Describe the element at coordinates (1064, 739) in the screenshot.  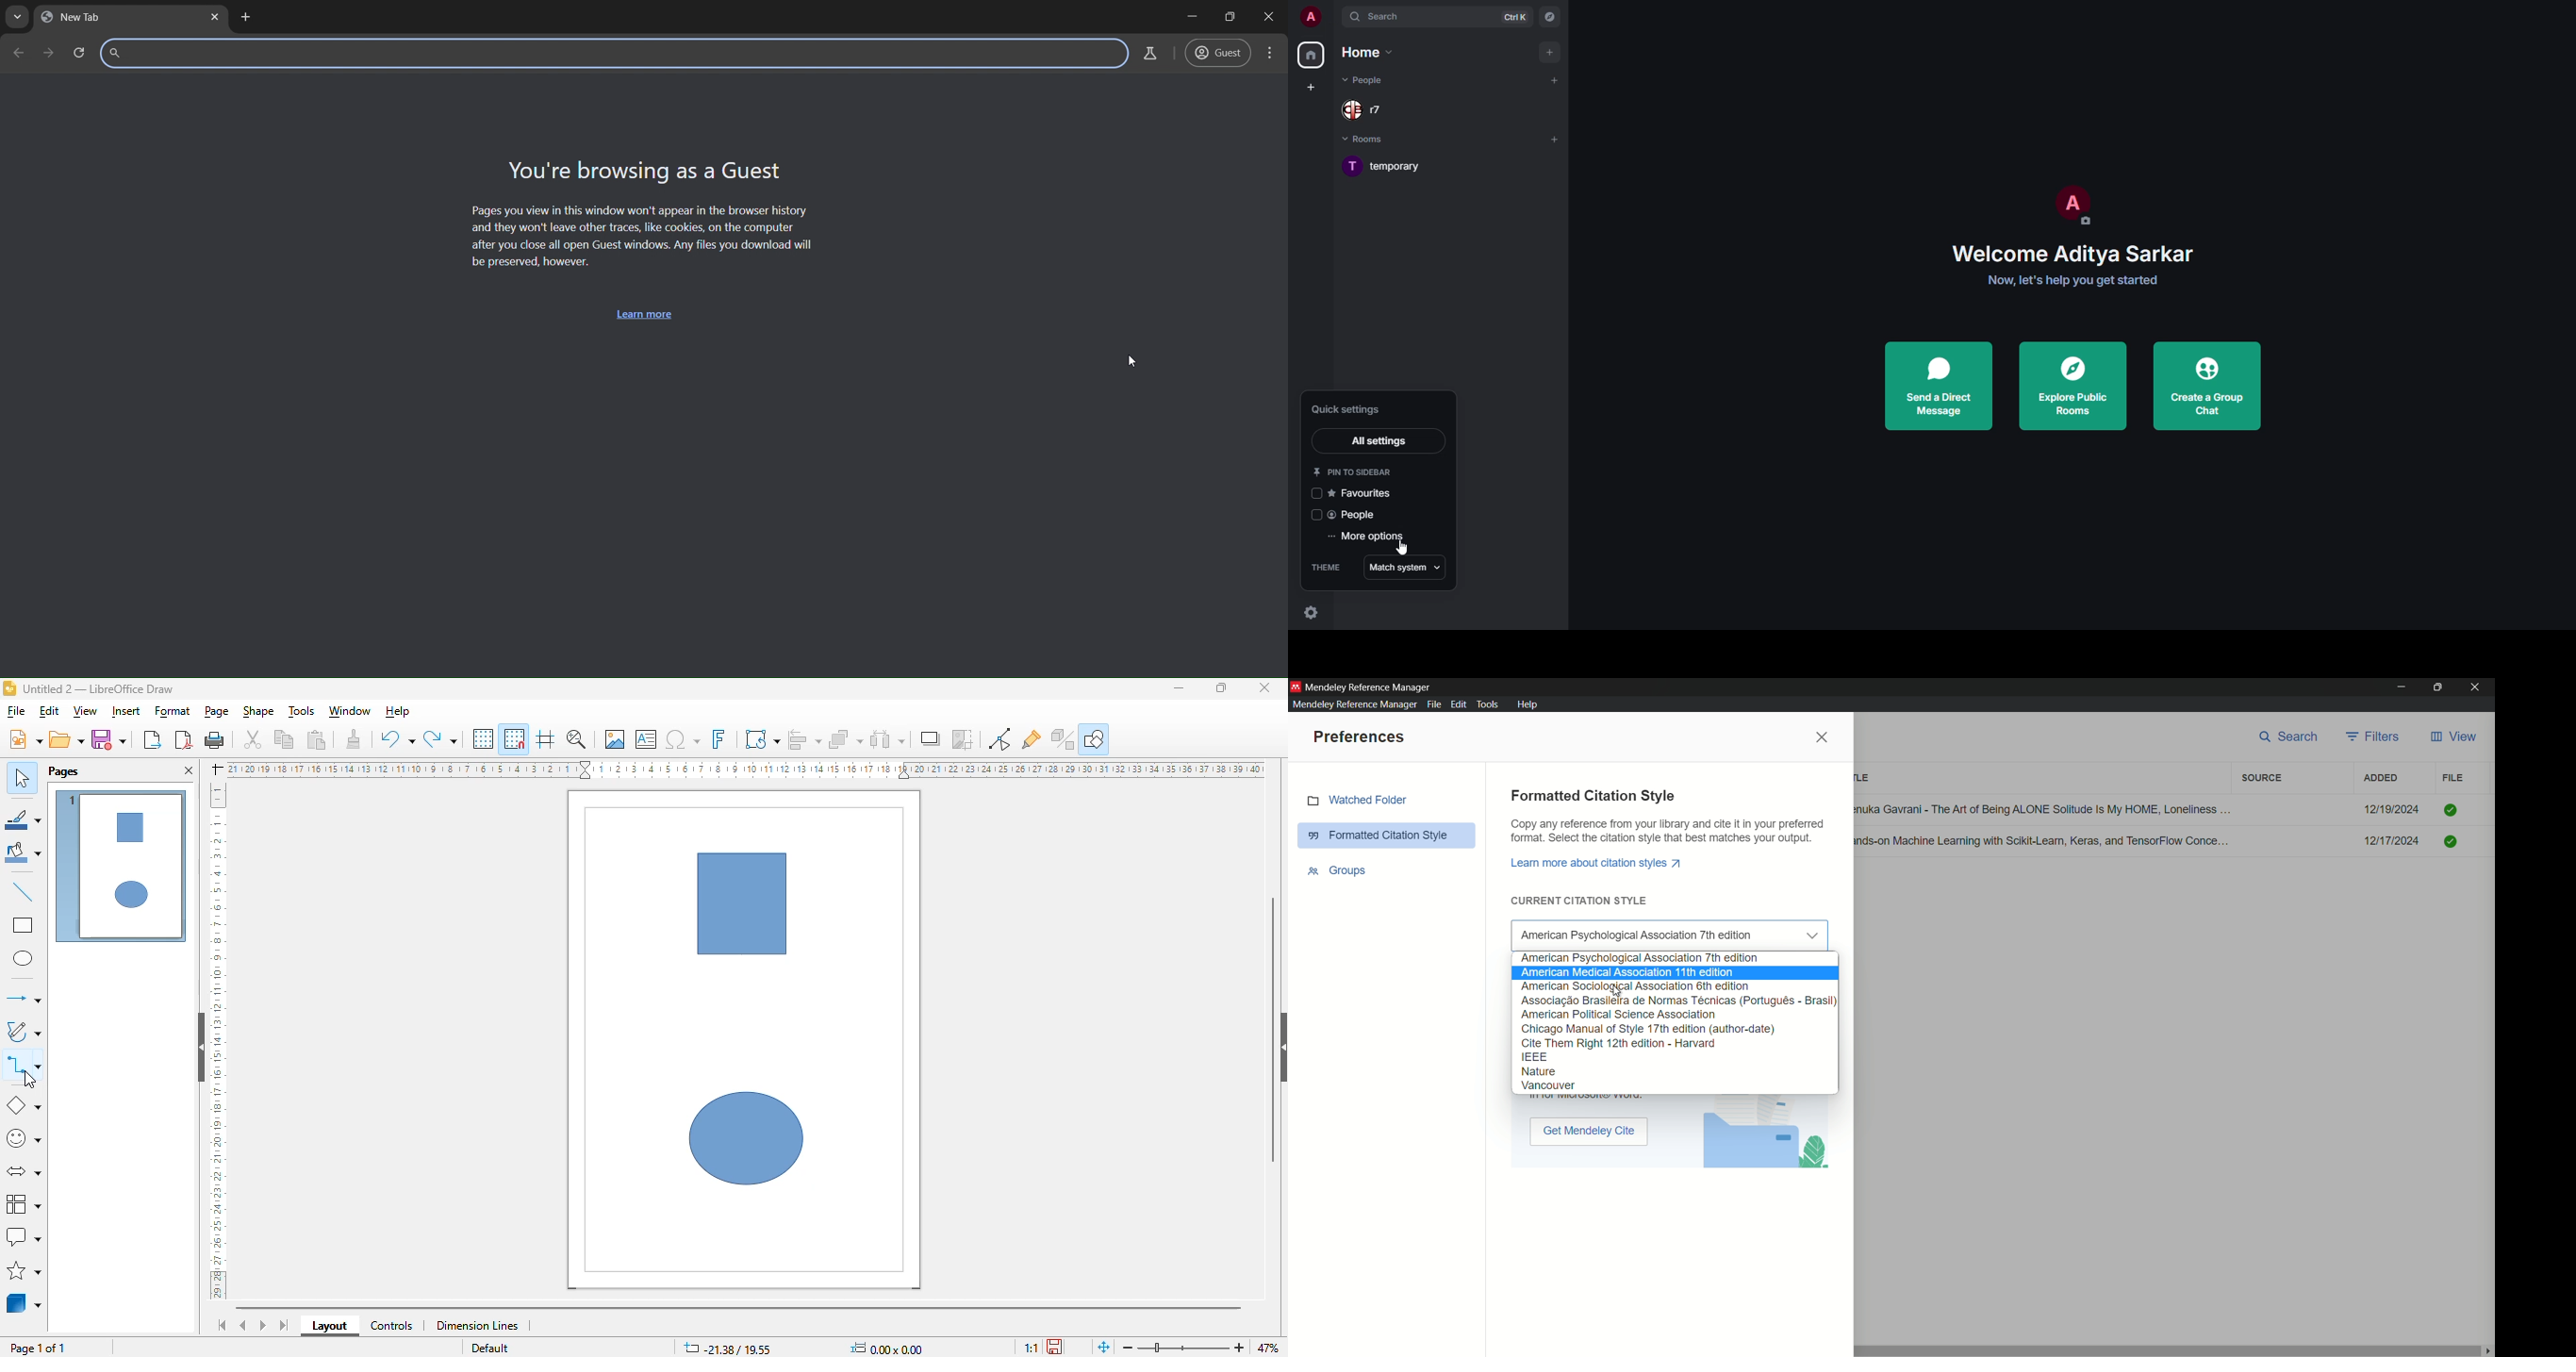
I see `toggle extrusion` at that location.